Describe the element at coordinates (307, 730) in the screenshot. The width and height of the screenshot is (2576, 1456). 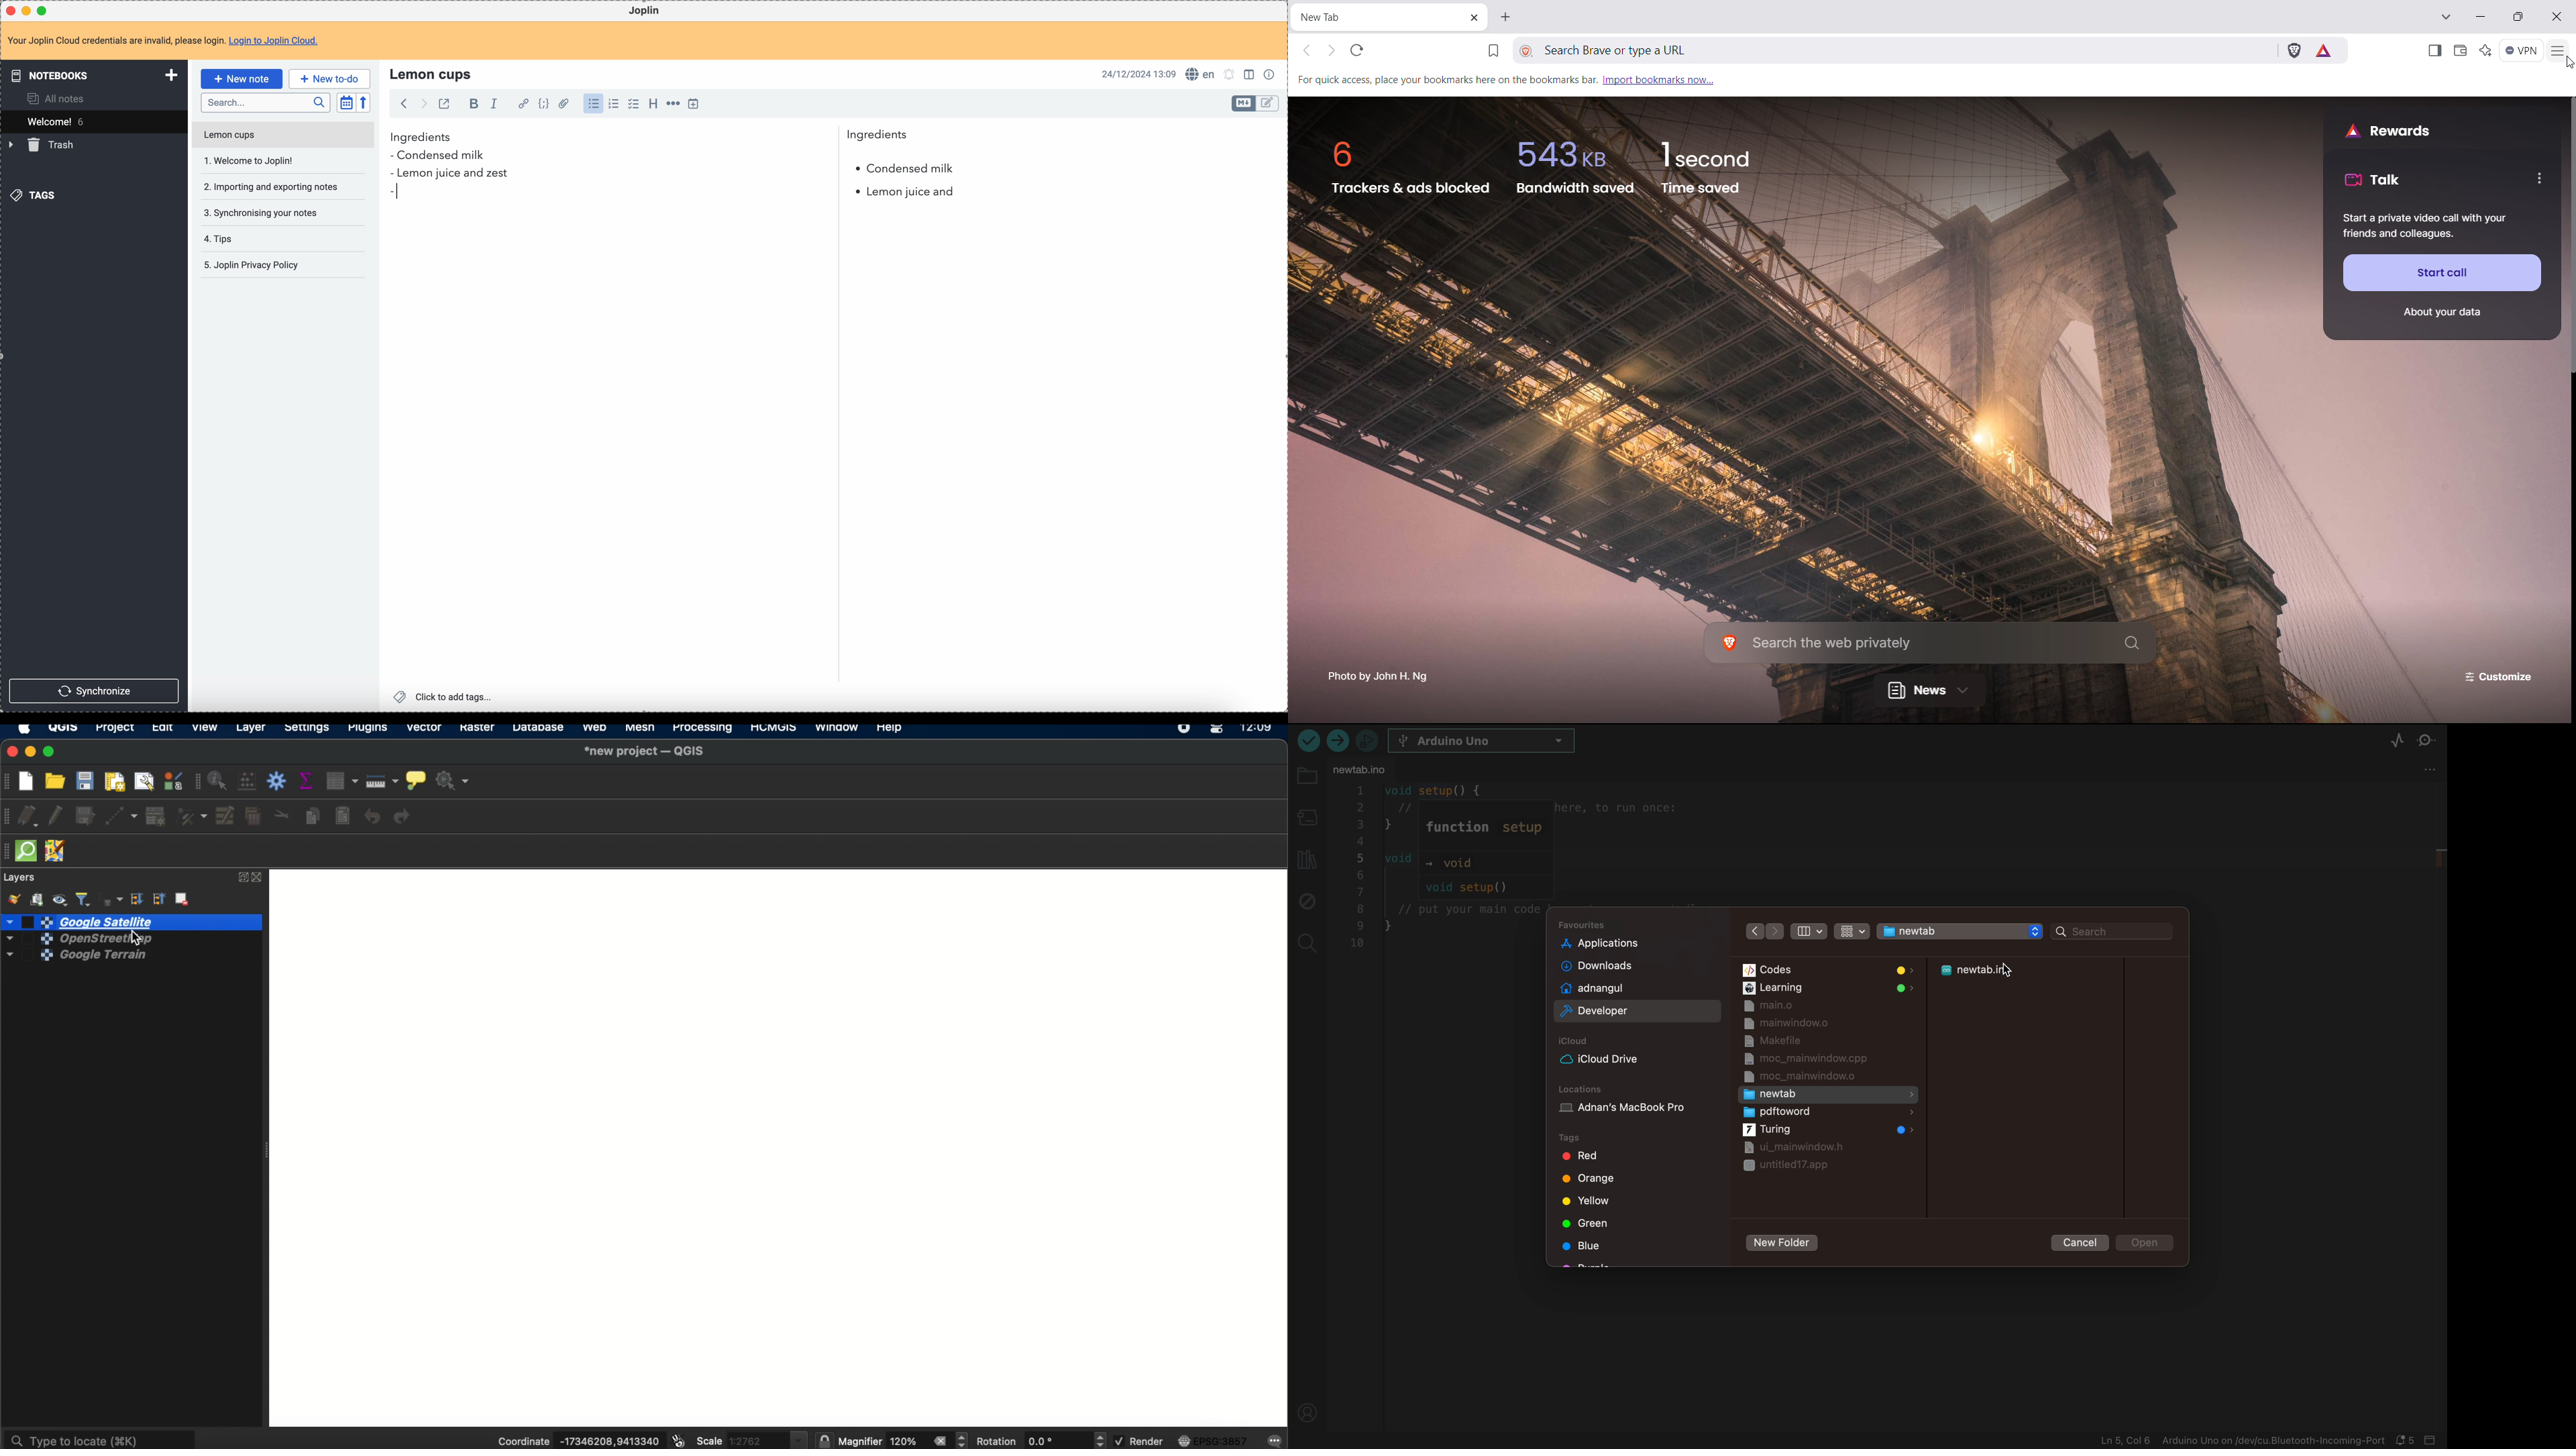
I see `settings` at that location.